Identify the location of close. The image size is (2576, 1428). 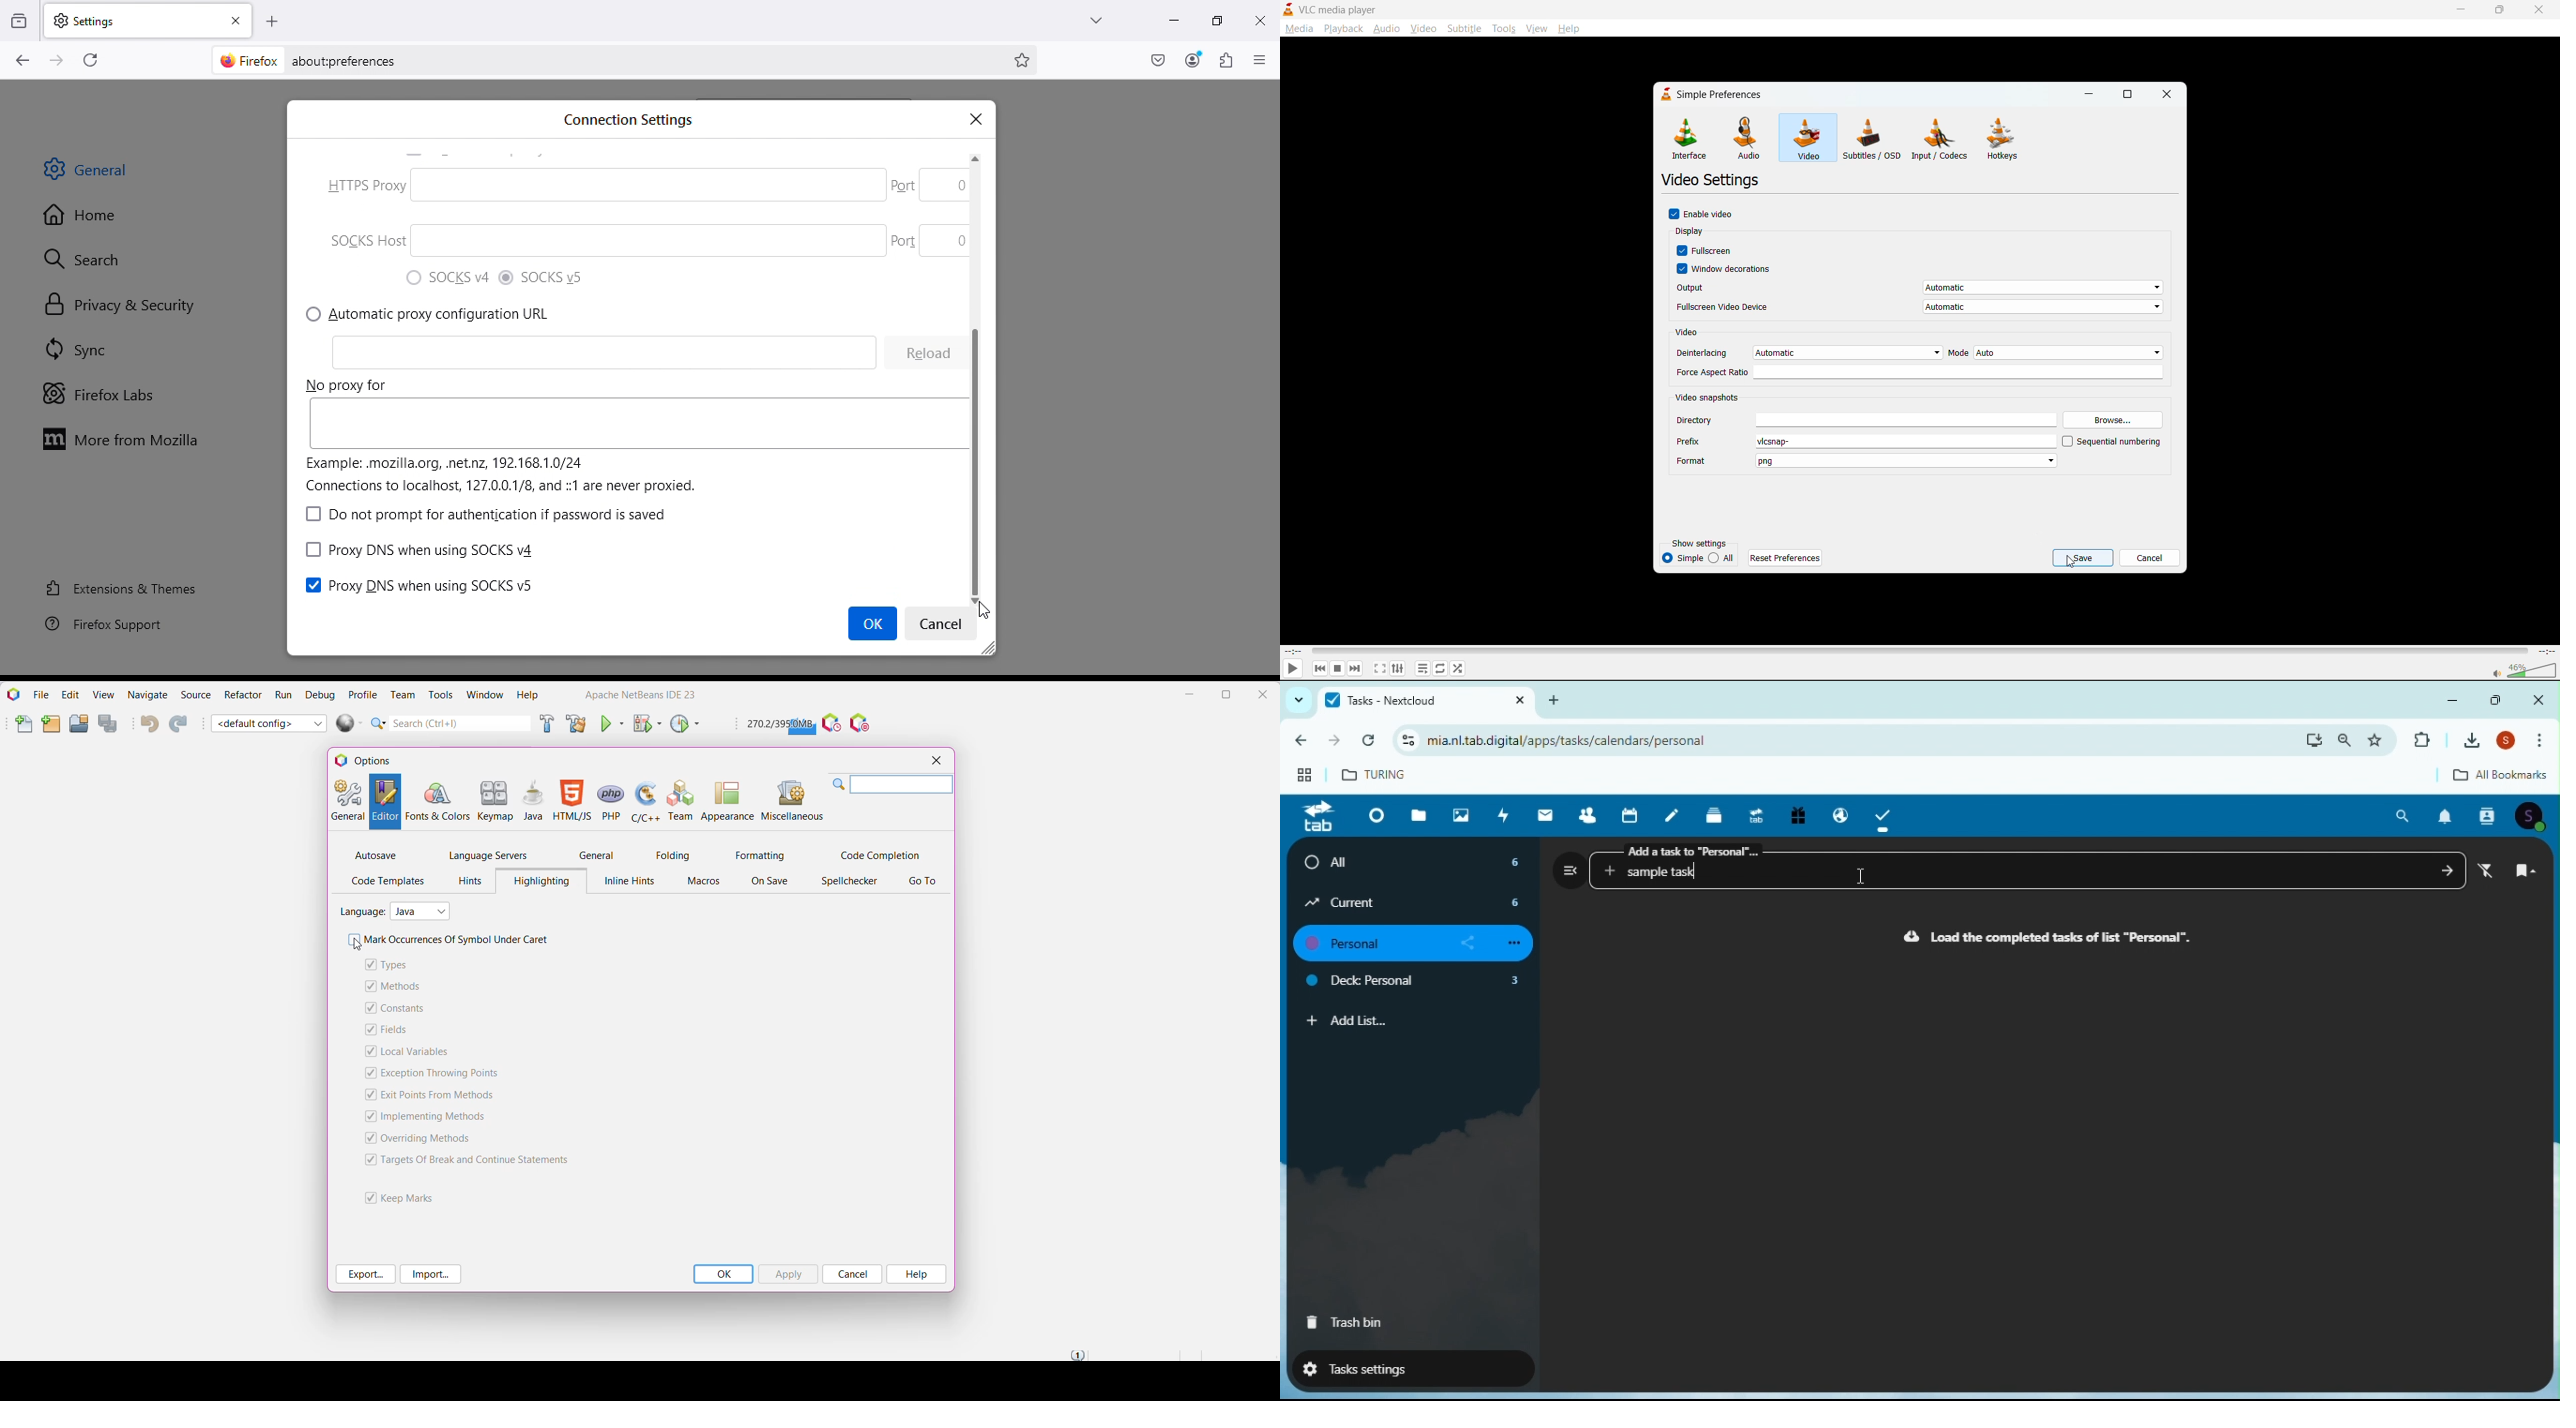
(2543, 9).